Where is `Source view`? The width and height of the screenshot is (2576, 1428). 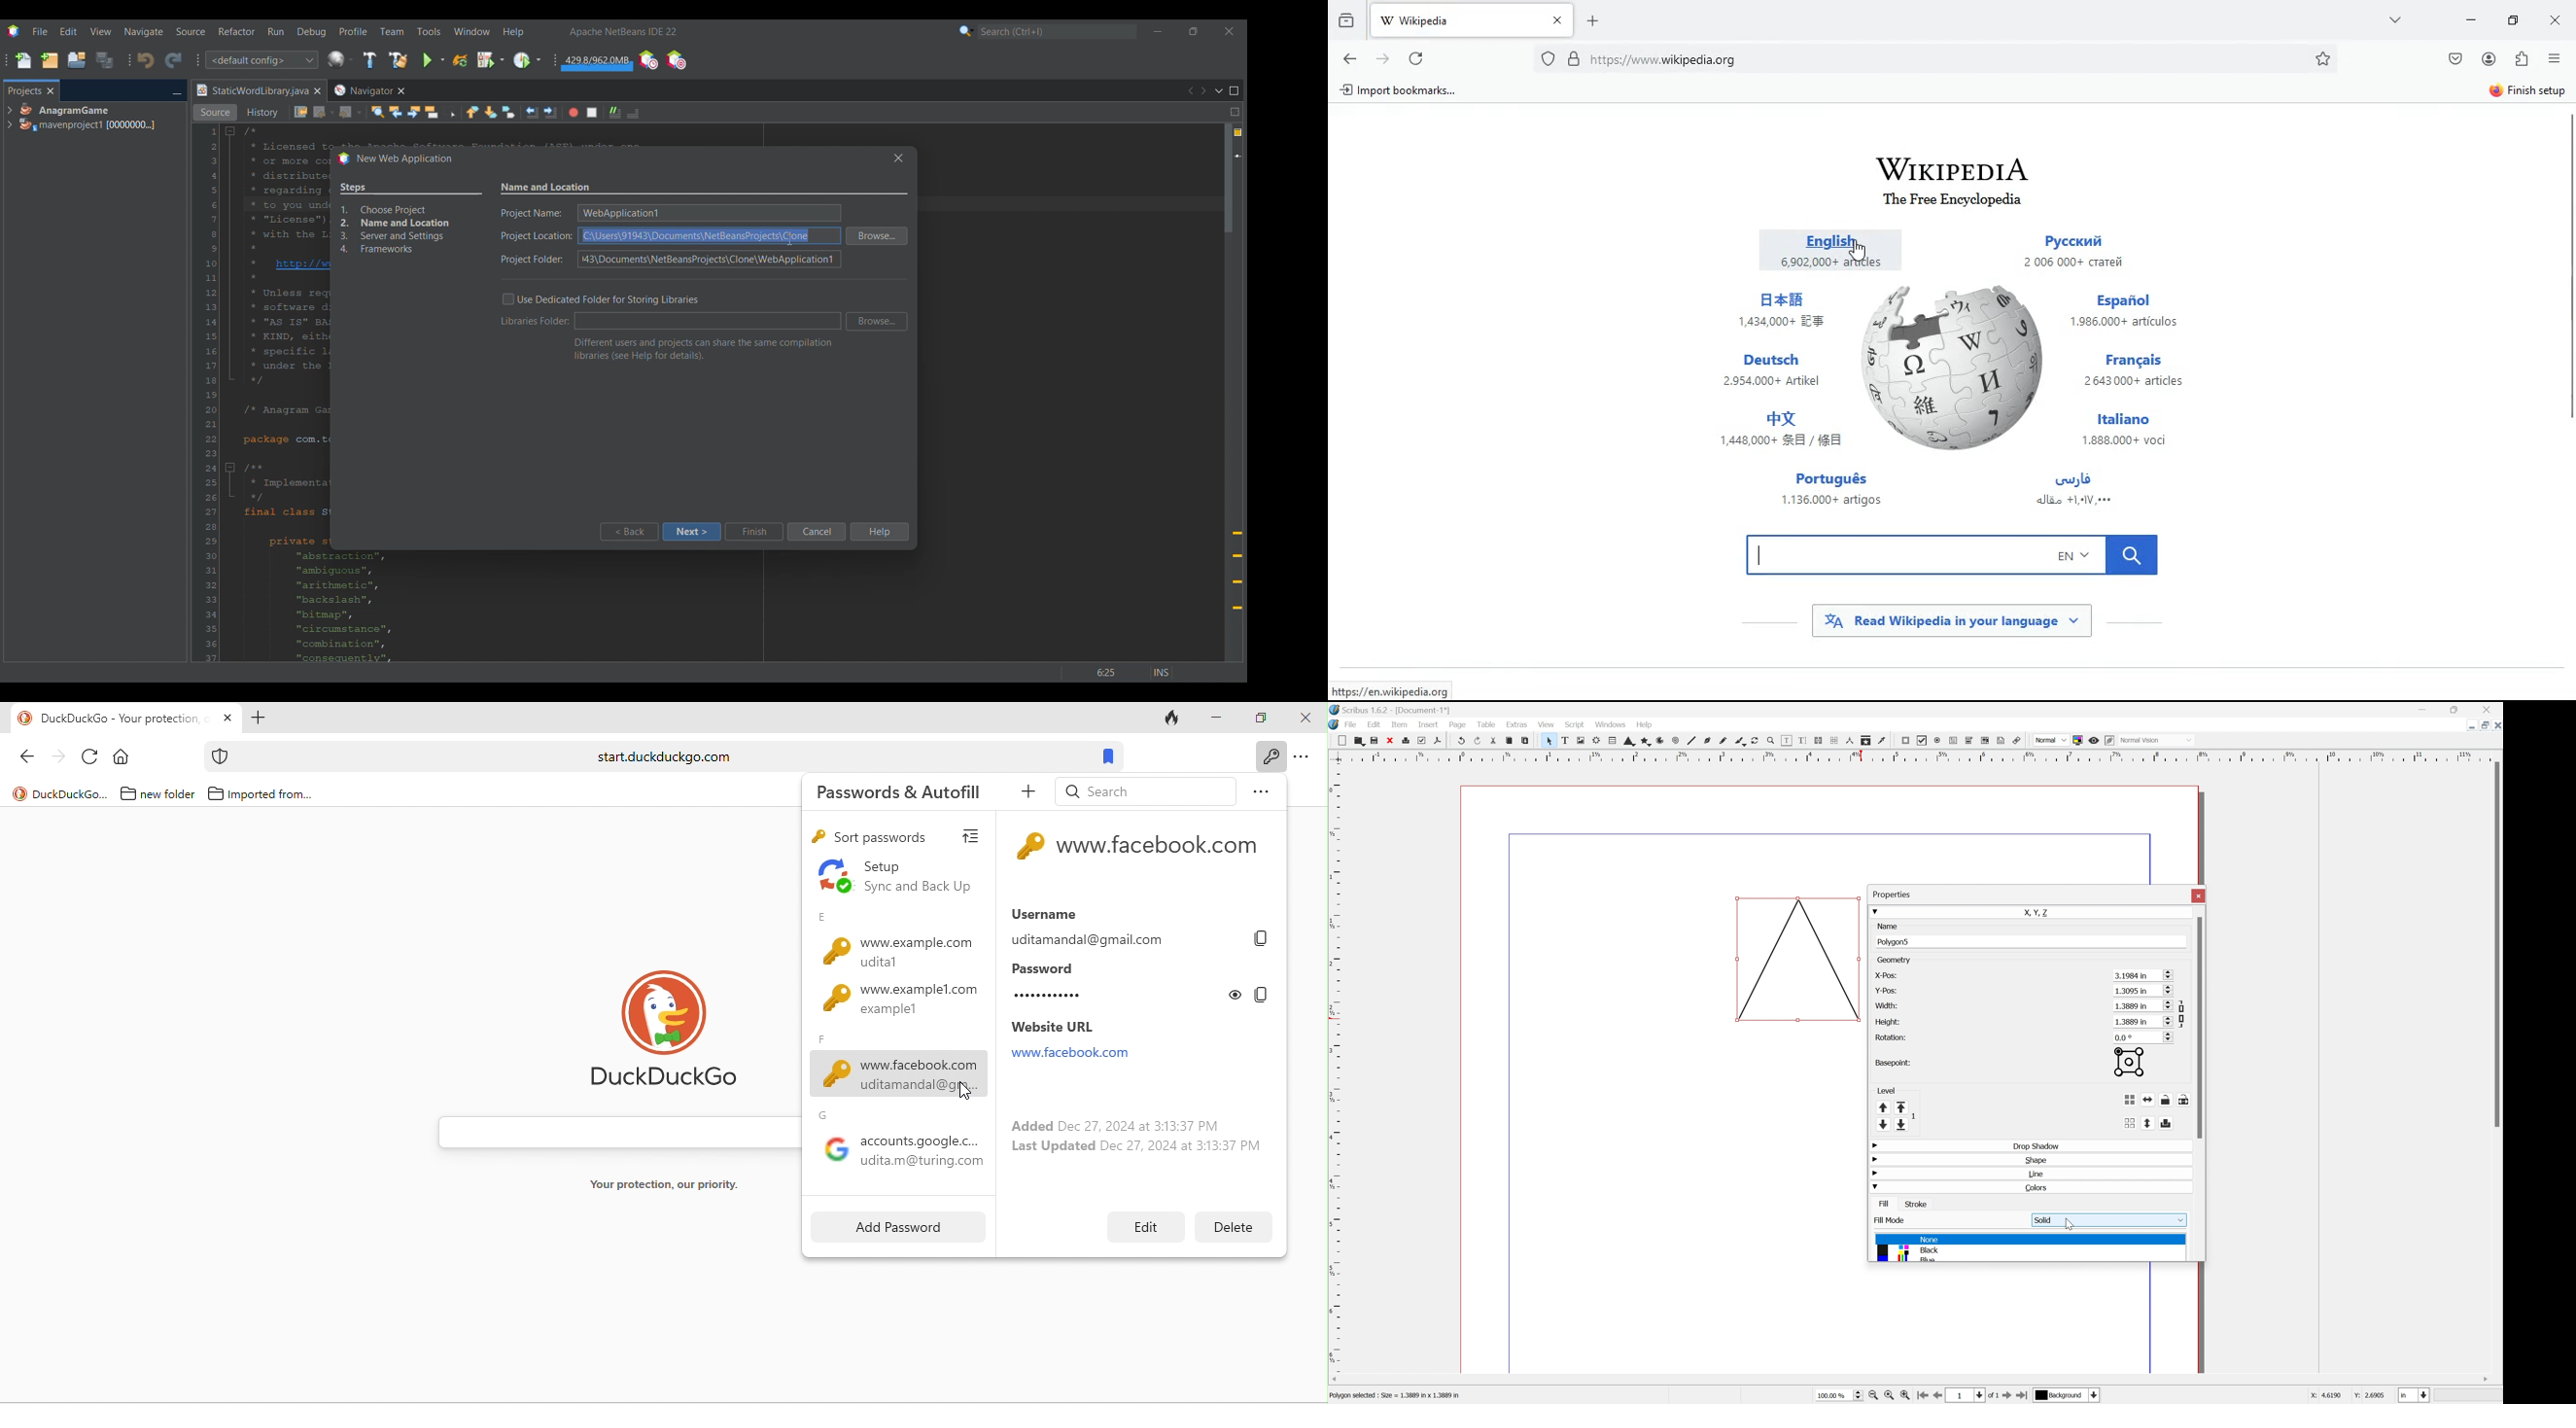
Source view is located at coordinates (215, 112).